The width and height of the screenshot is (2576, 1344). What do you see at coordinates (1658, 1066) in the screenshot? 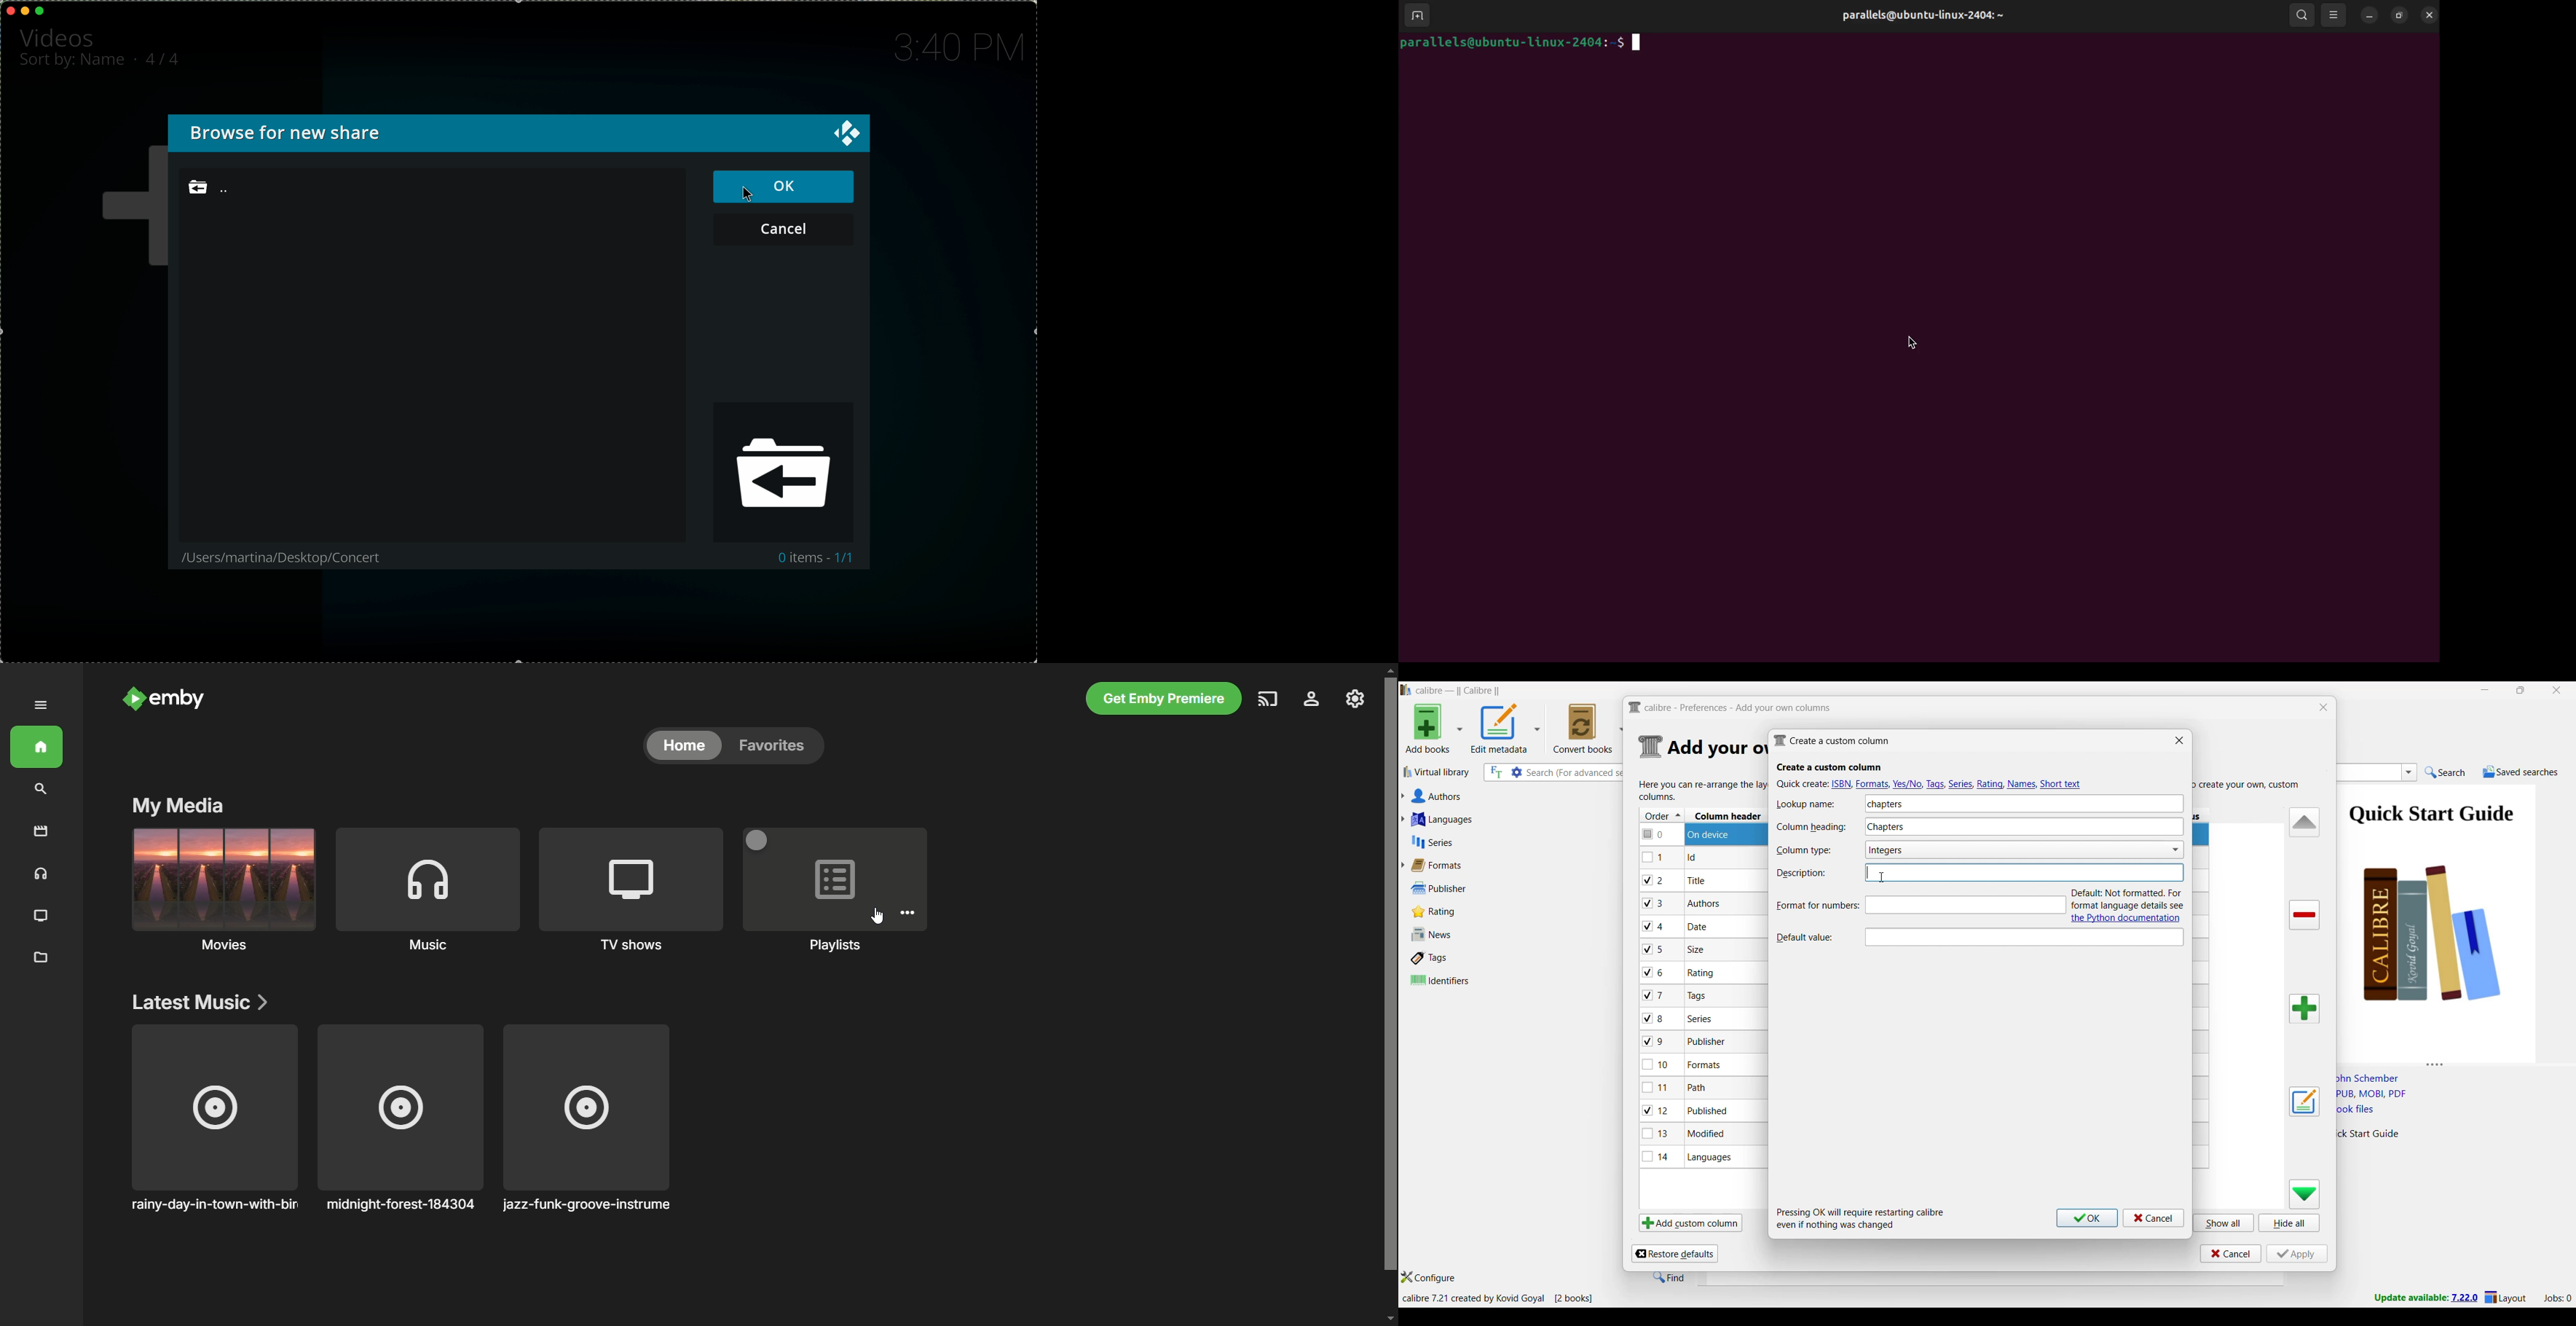
I see `checkbox - 10` at bounding box center [1658, 1066].